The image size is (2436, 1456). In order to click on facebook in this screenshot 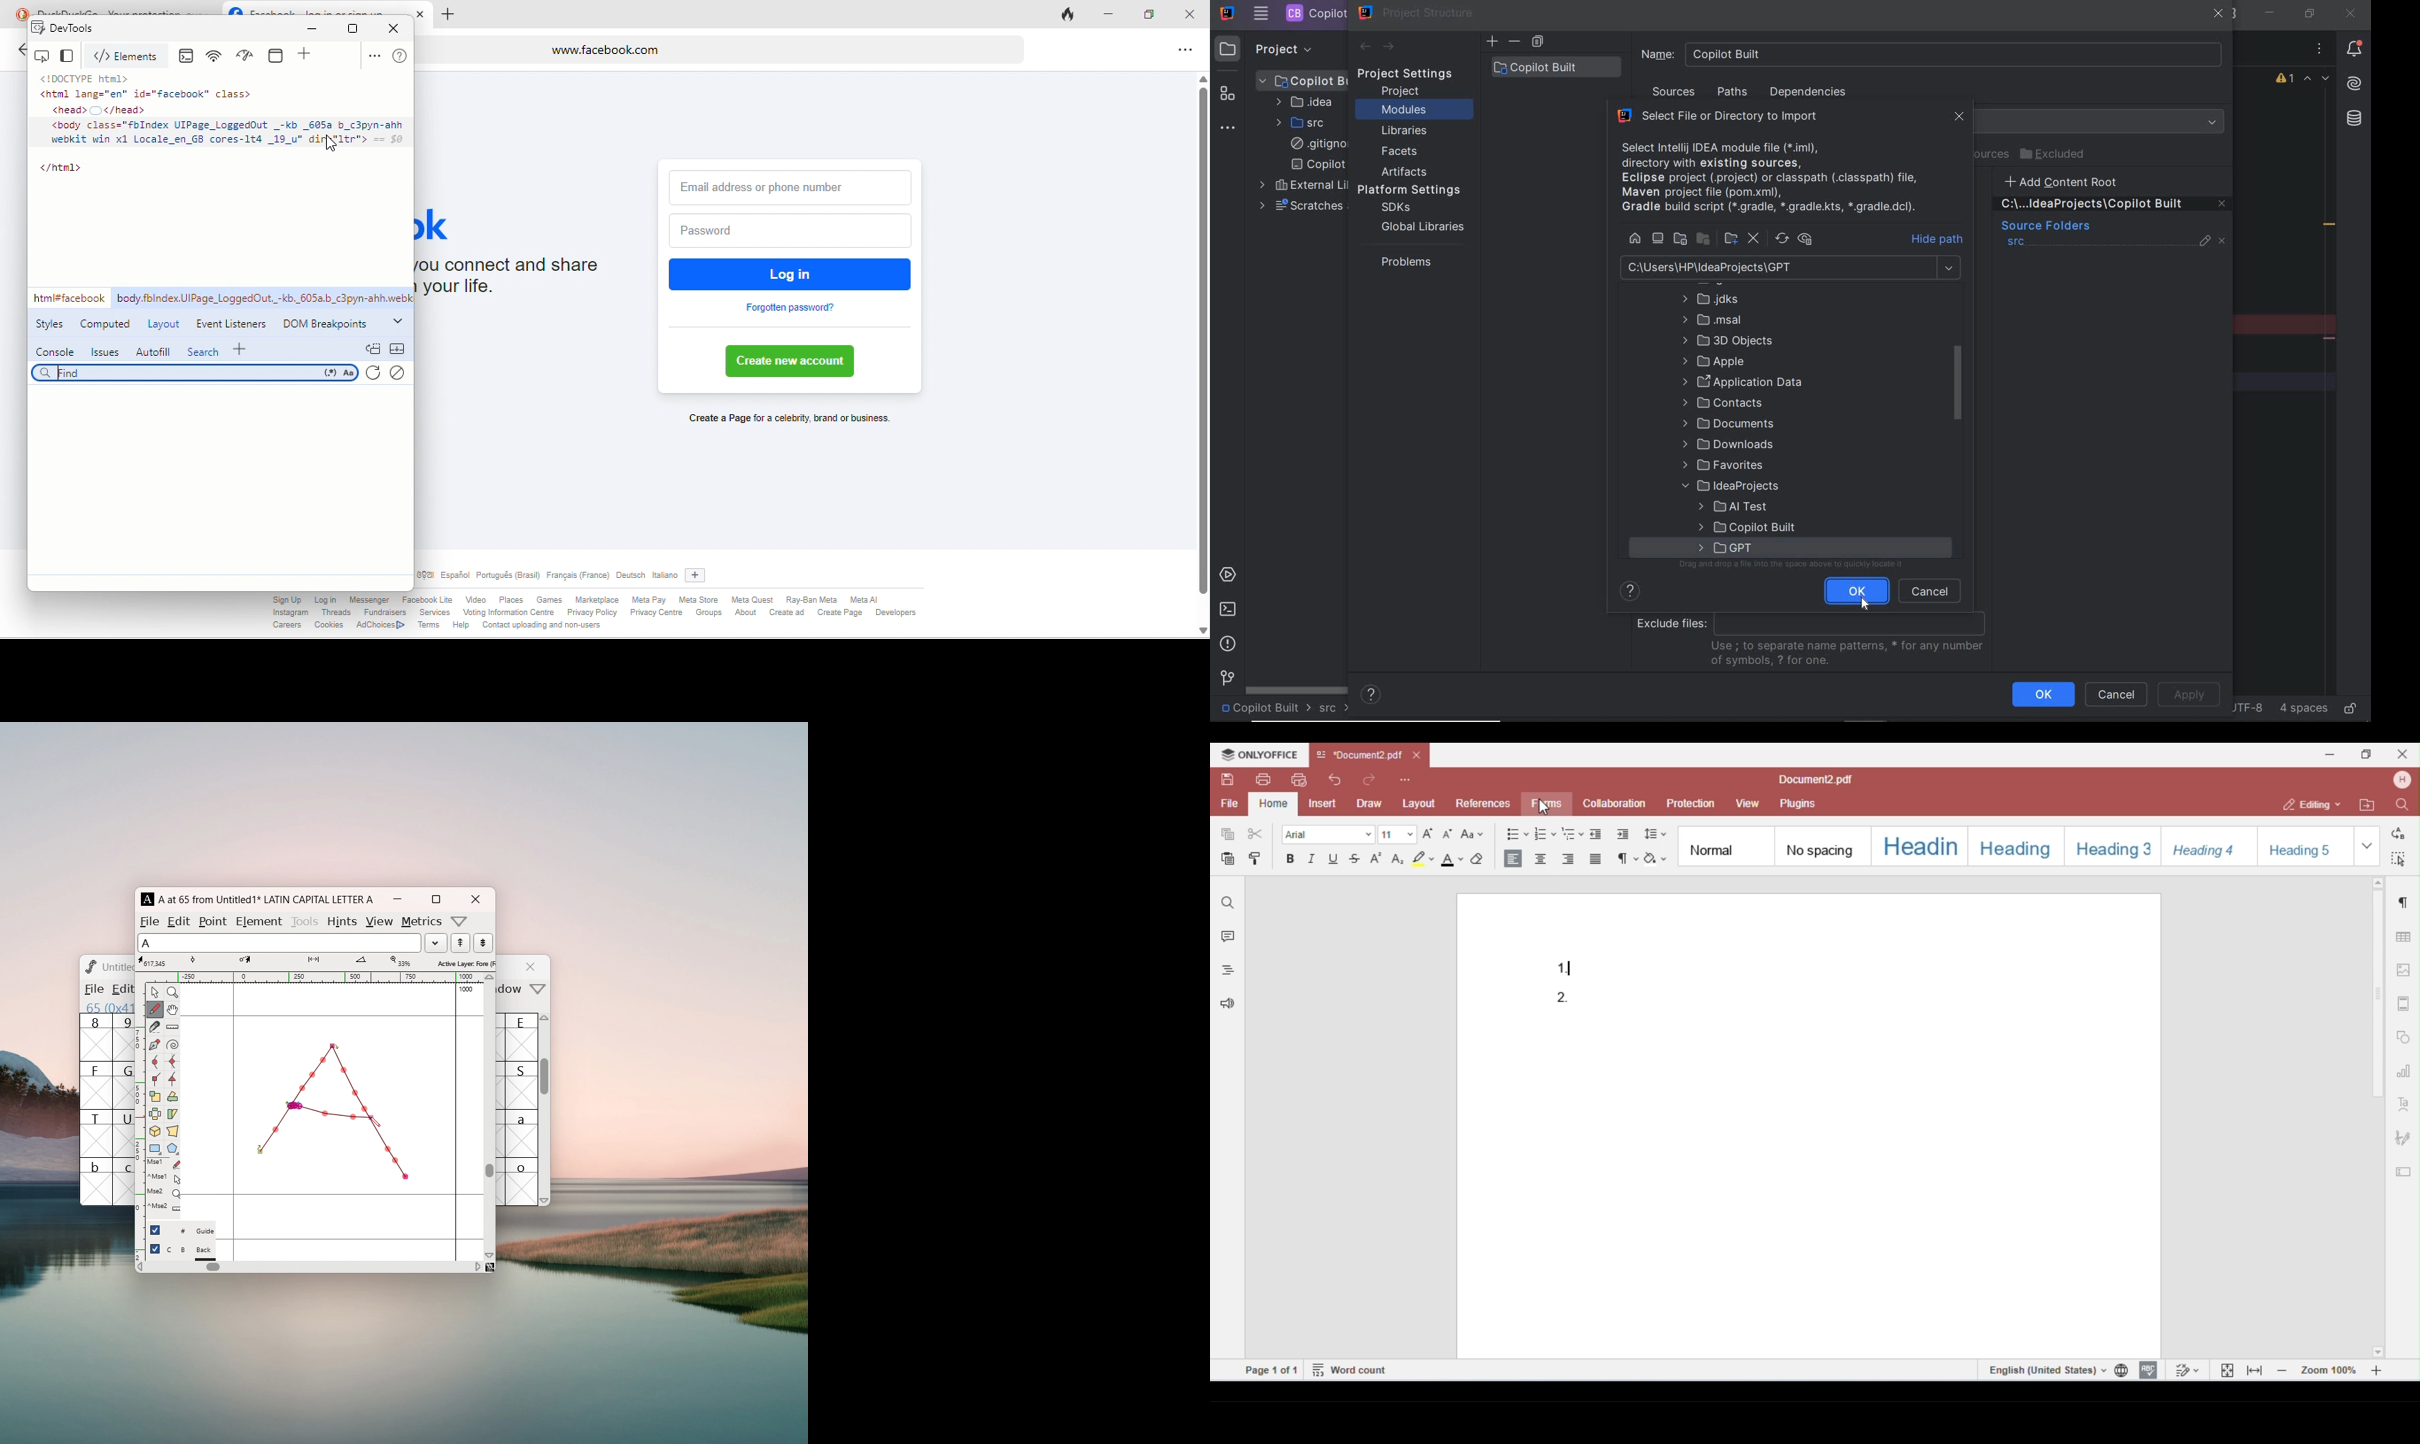, I will do `click(448, 223)`.